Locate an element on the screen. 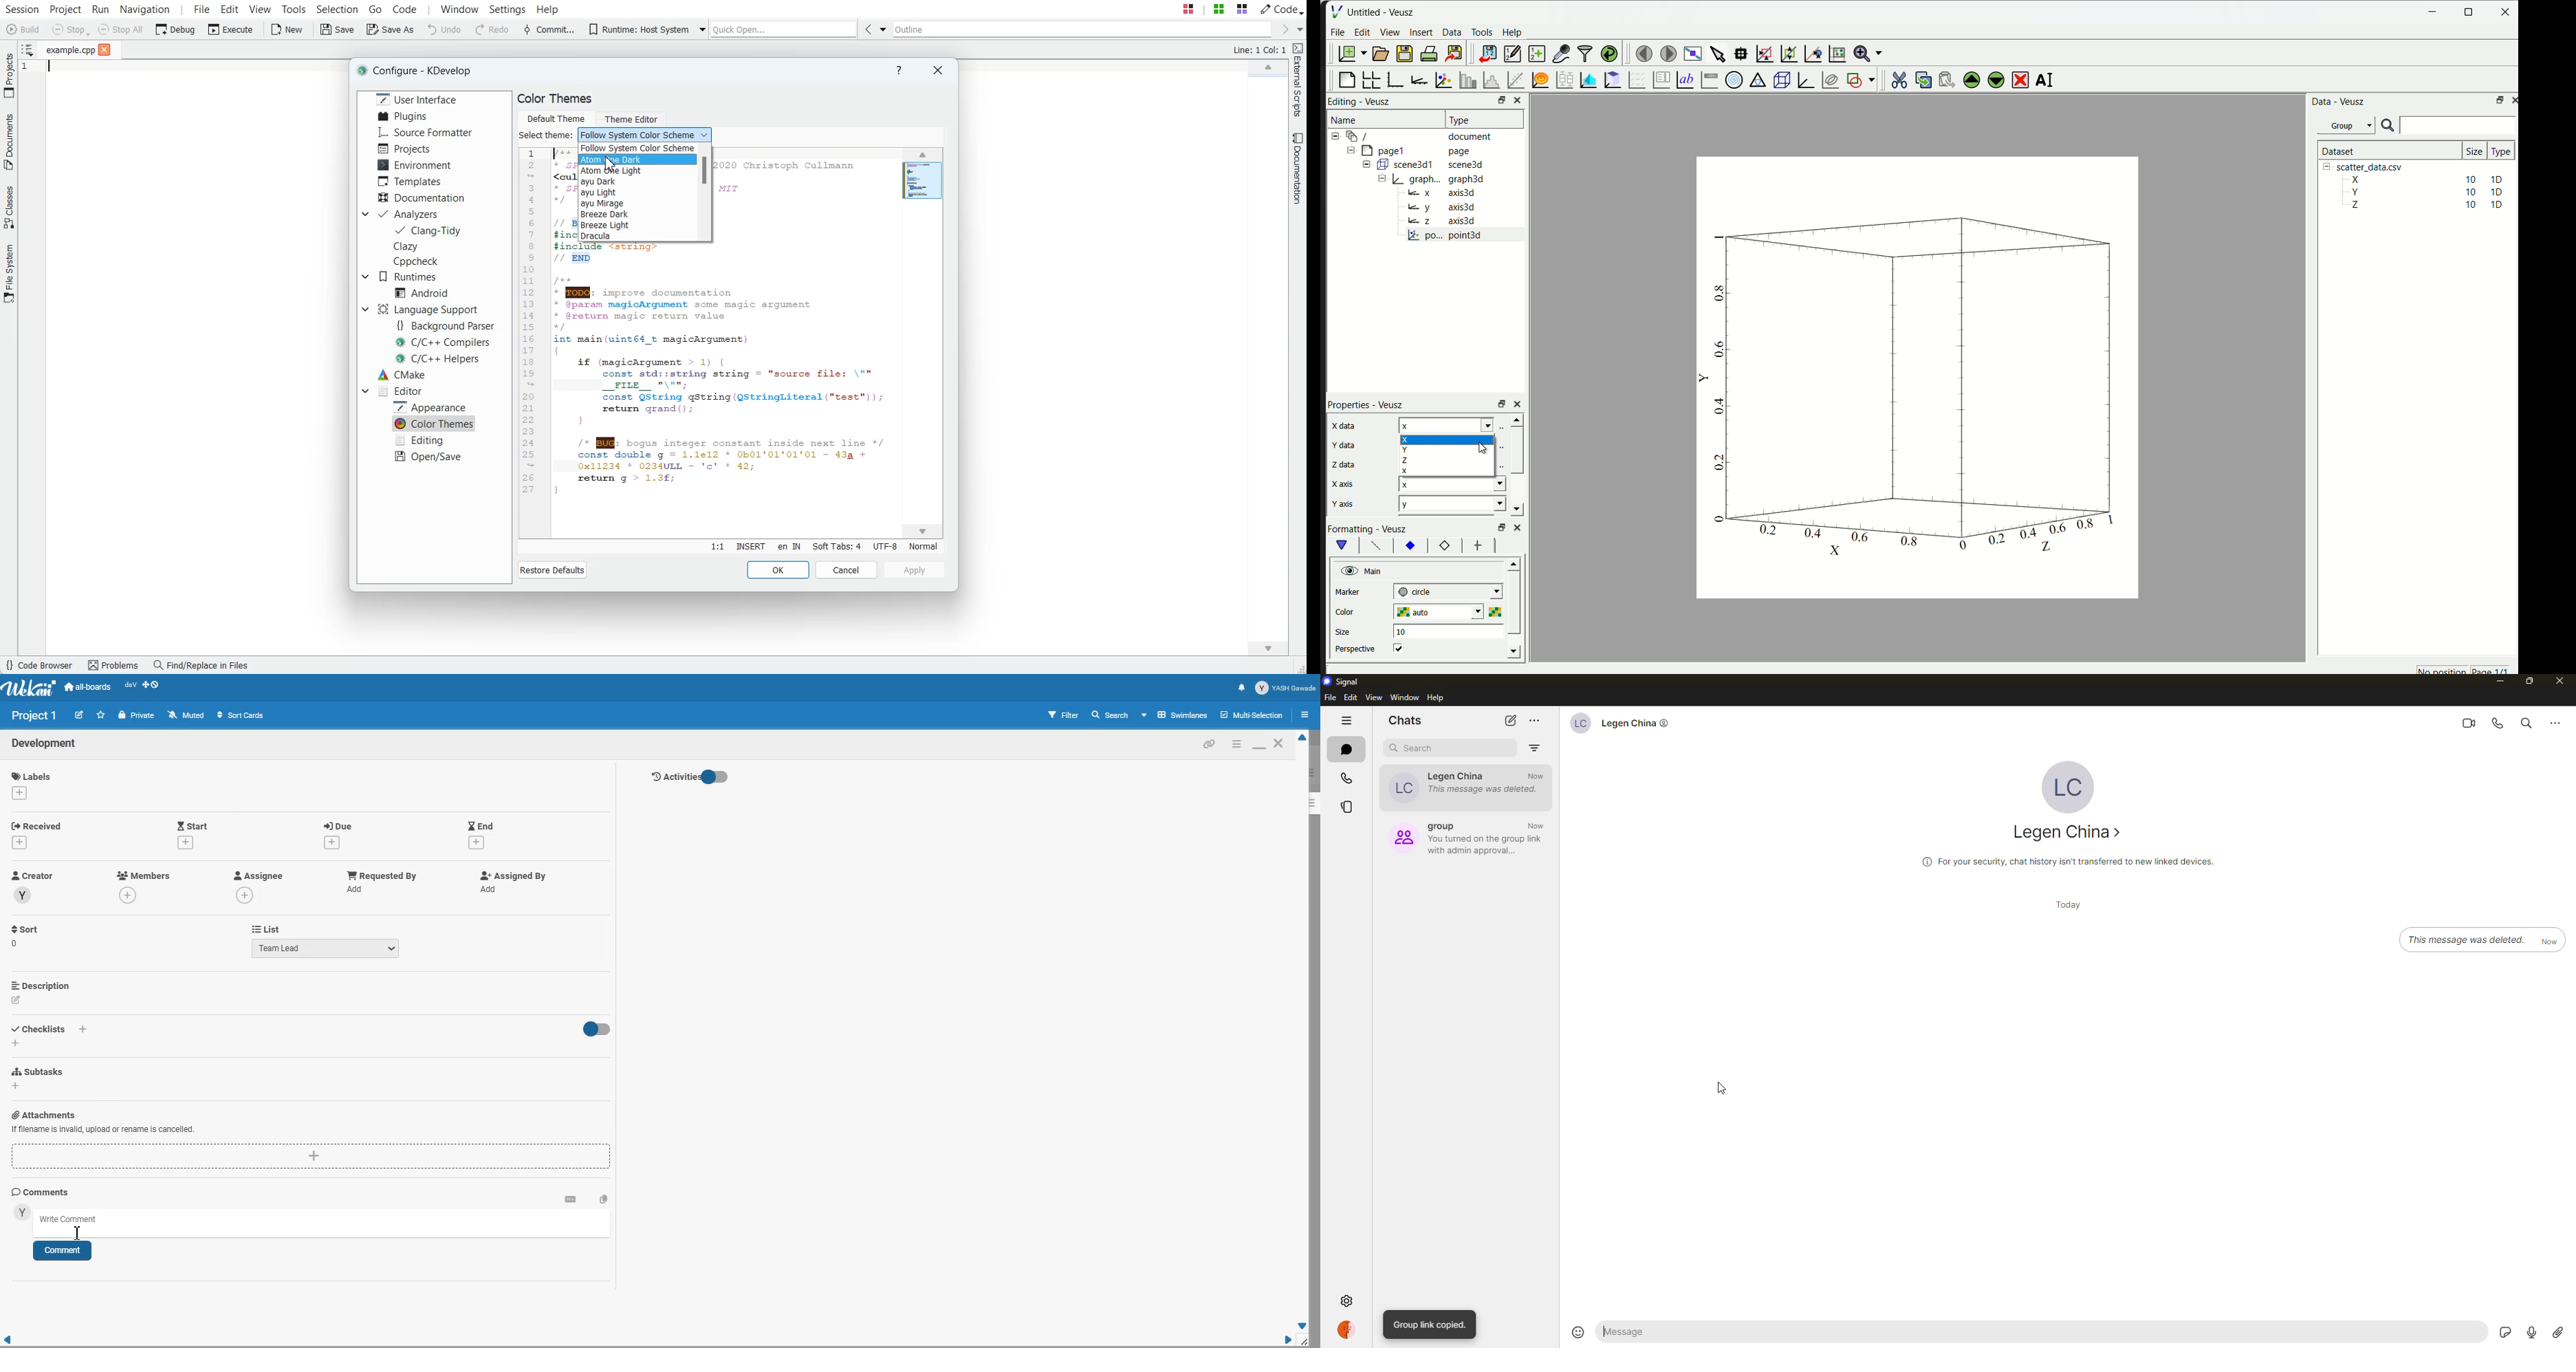  rezise is located at coordinates (1499, 403).